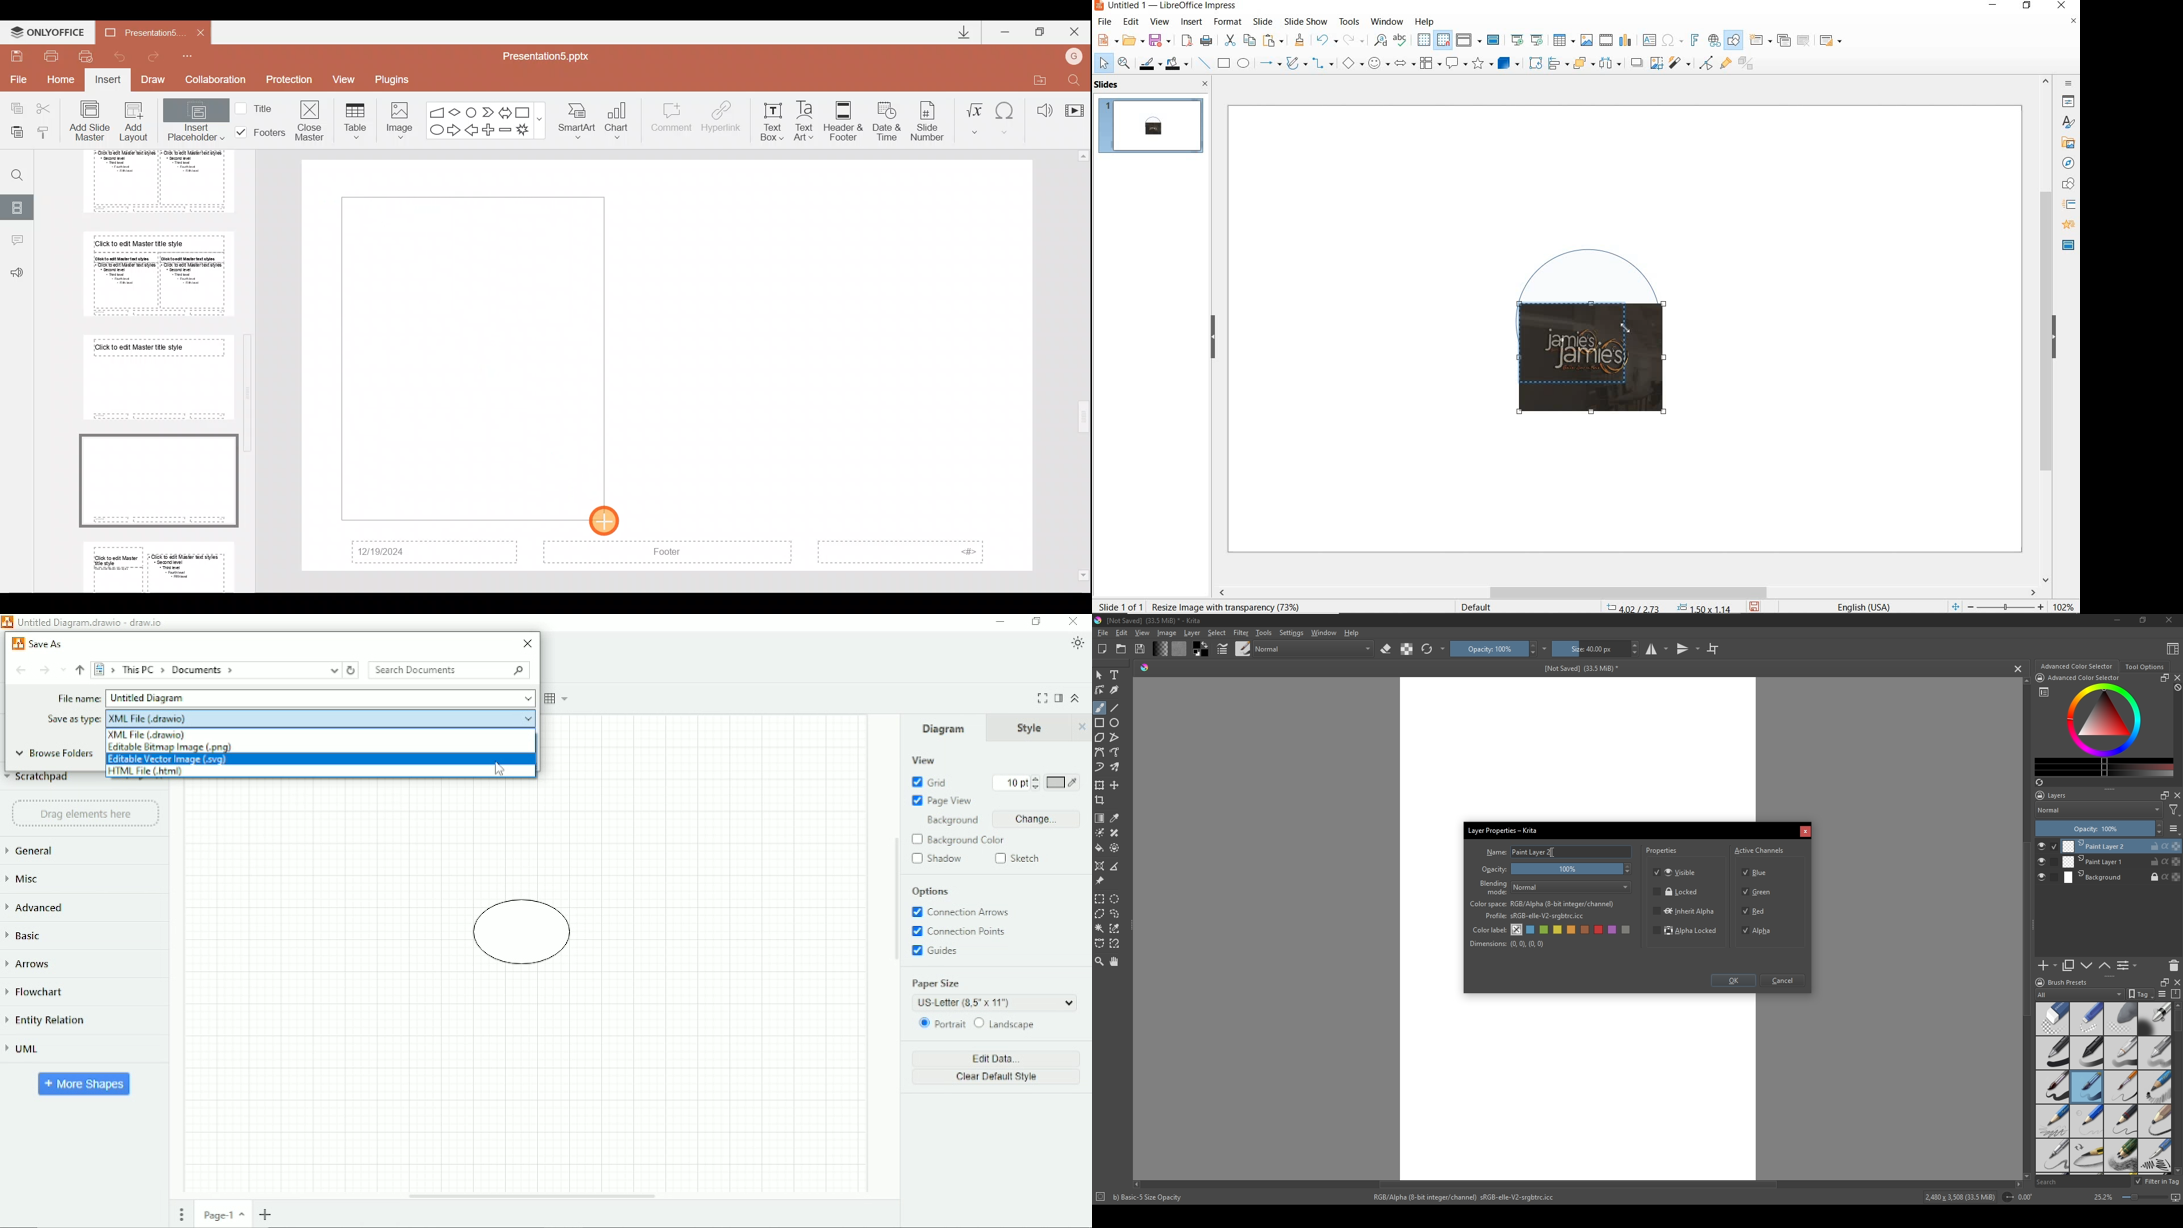  Describe the element at coordinates (1605, 39) in the screenshot. I see `insert video` at that location.